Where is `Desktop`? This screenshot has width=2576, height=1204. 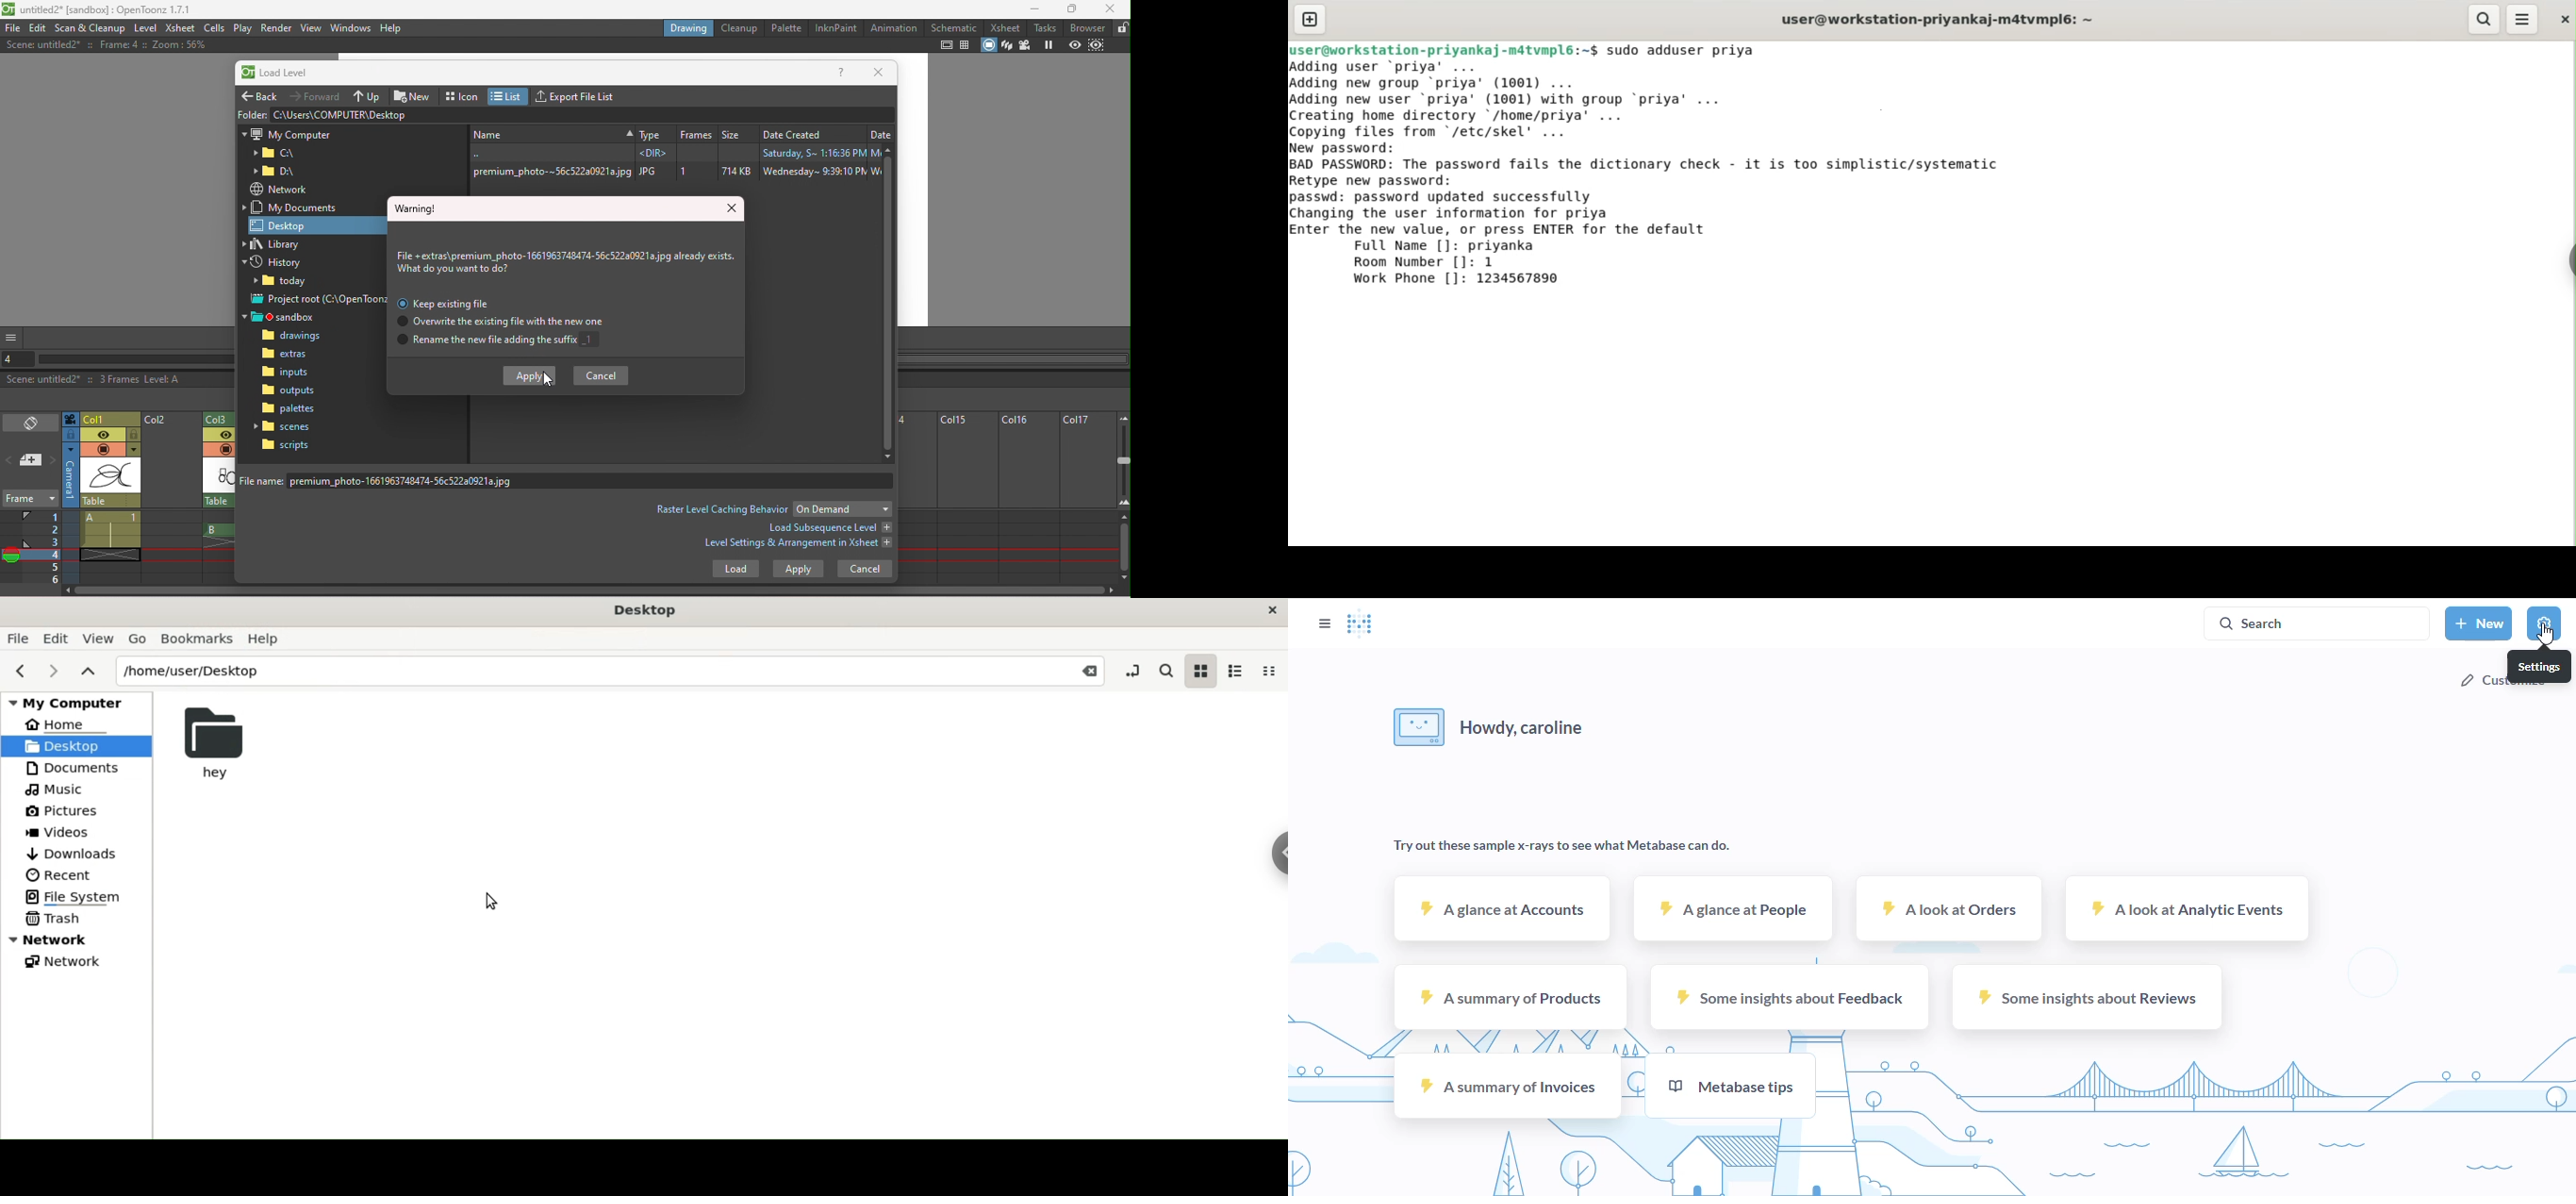 Desktop is located at coordinates (301, 224).